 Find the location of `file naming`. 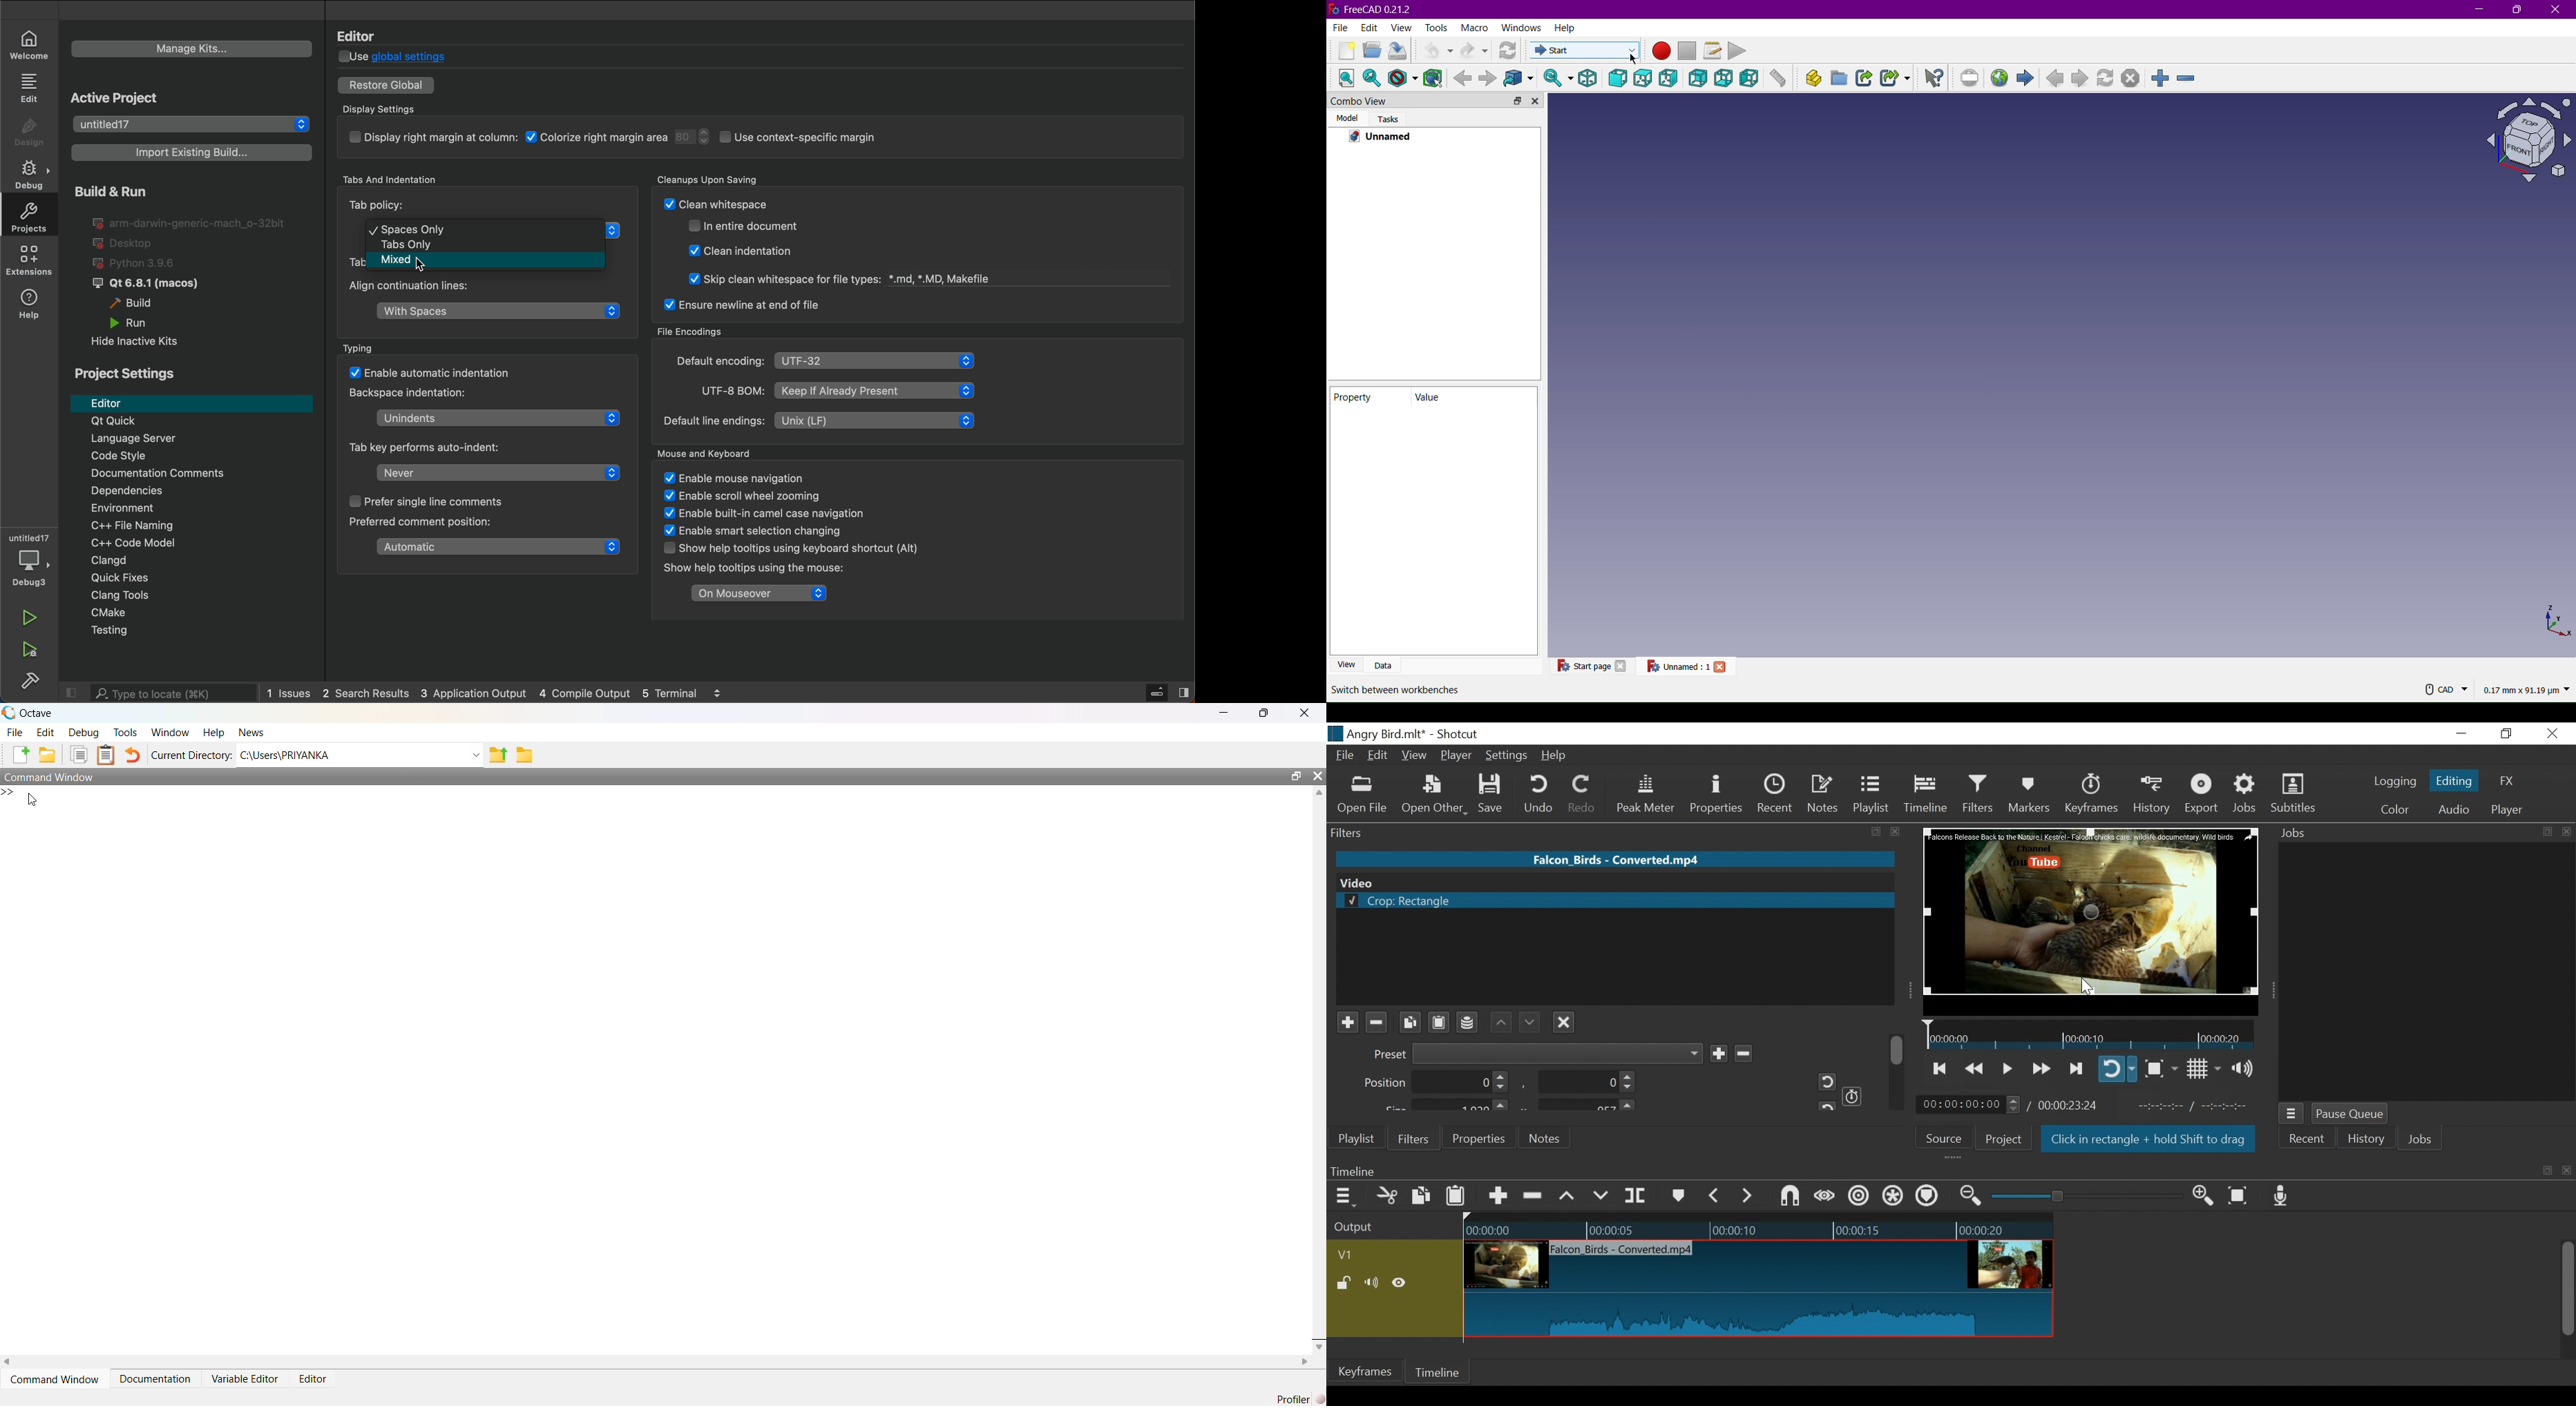

file naming is located at coordinates (205, 526).